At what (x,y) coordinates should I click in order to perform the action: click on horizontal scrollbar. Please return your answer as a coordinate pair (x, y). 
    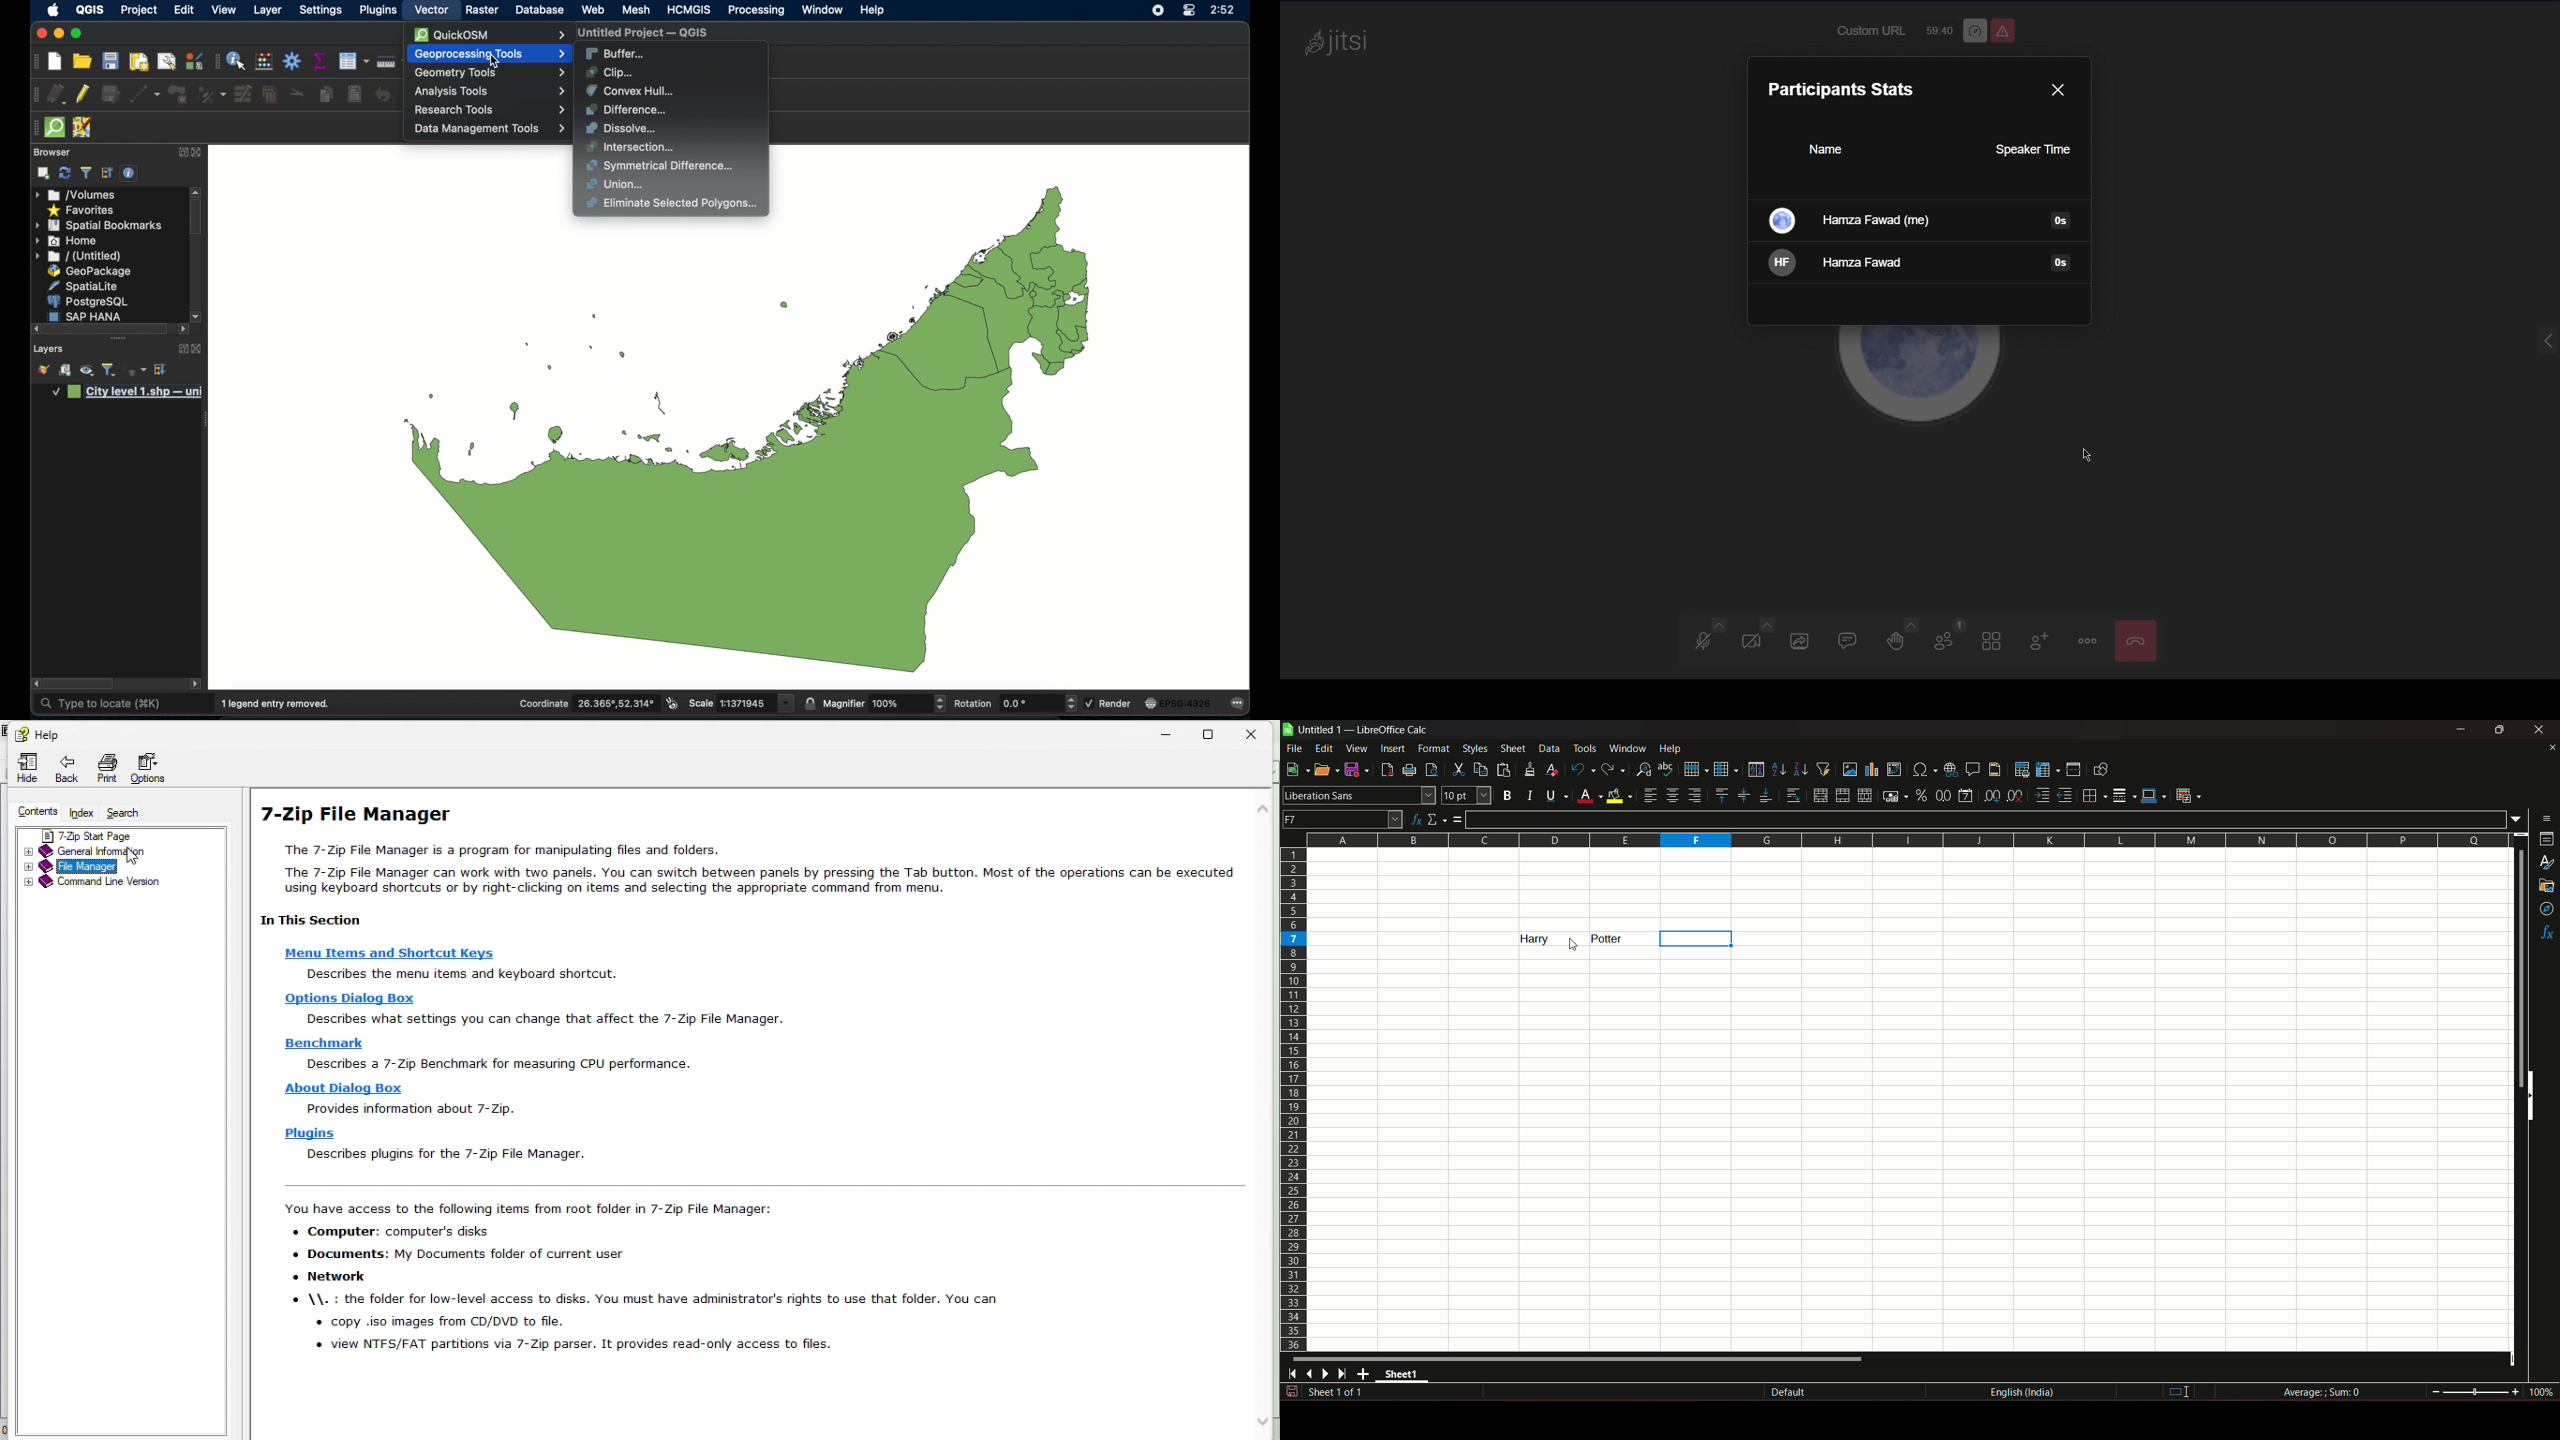
    Looking at the image, I should click on (1579, 1359).